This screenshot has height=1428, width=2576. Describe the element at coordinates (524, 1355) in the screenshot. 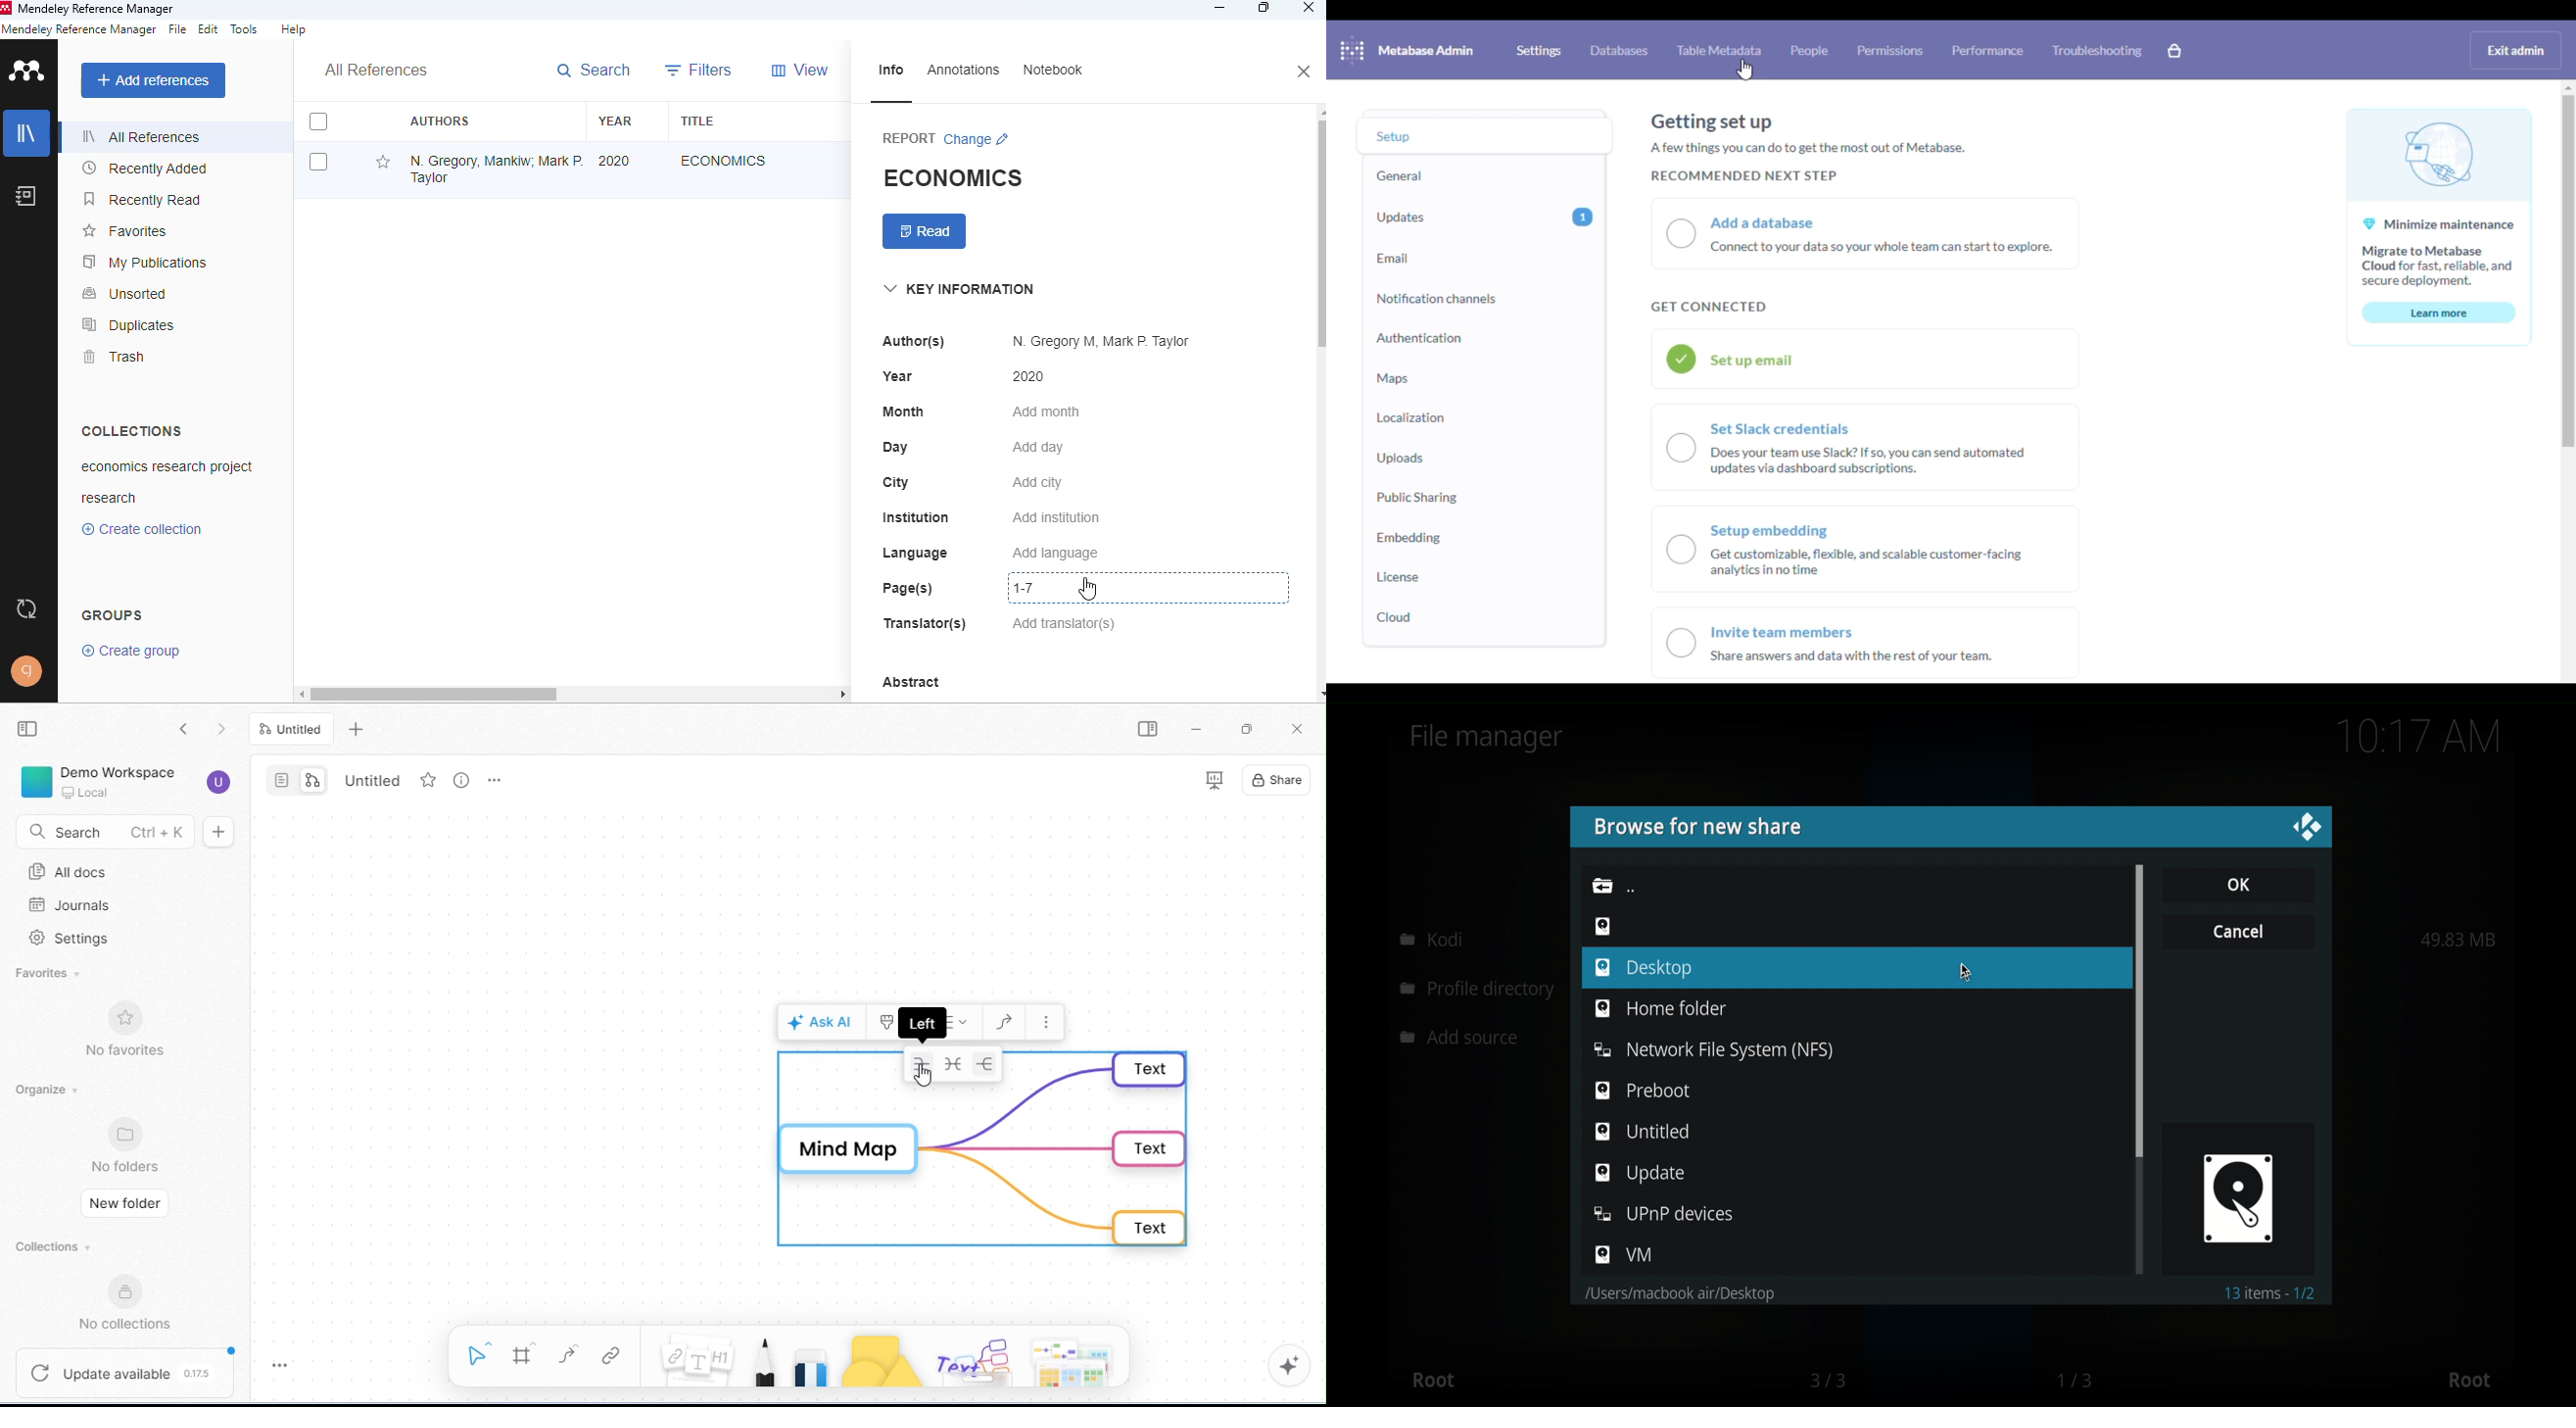

I see `frame` at that location.